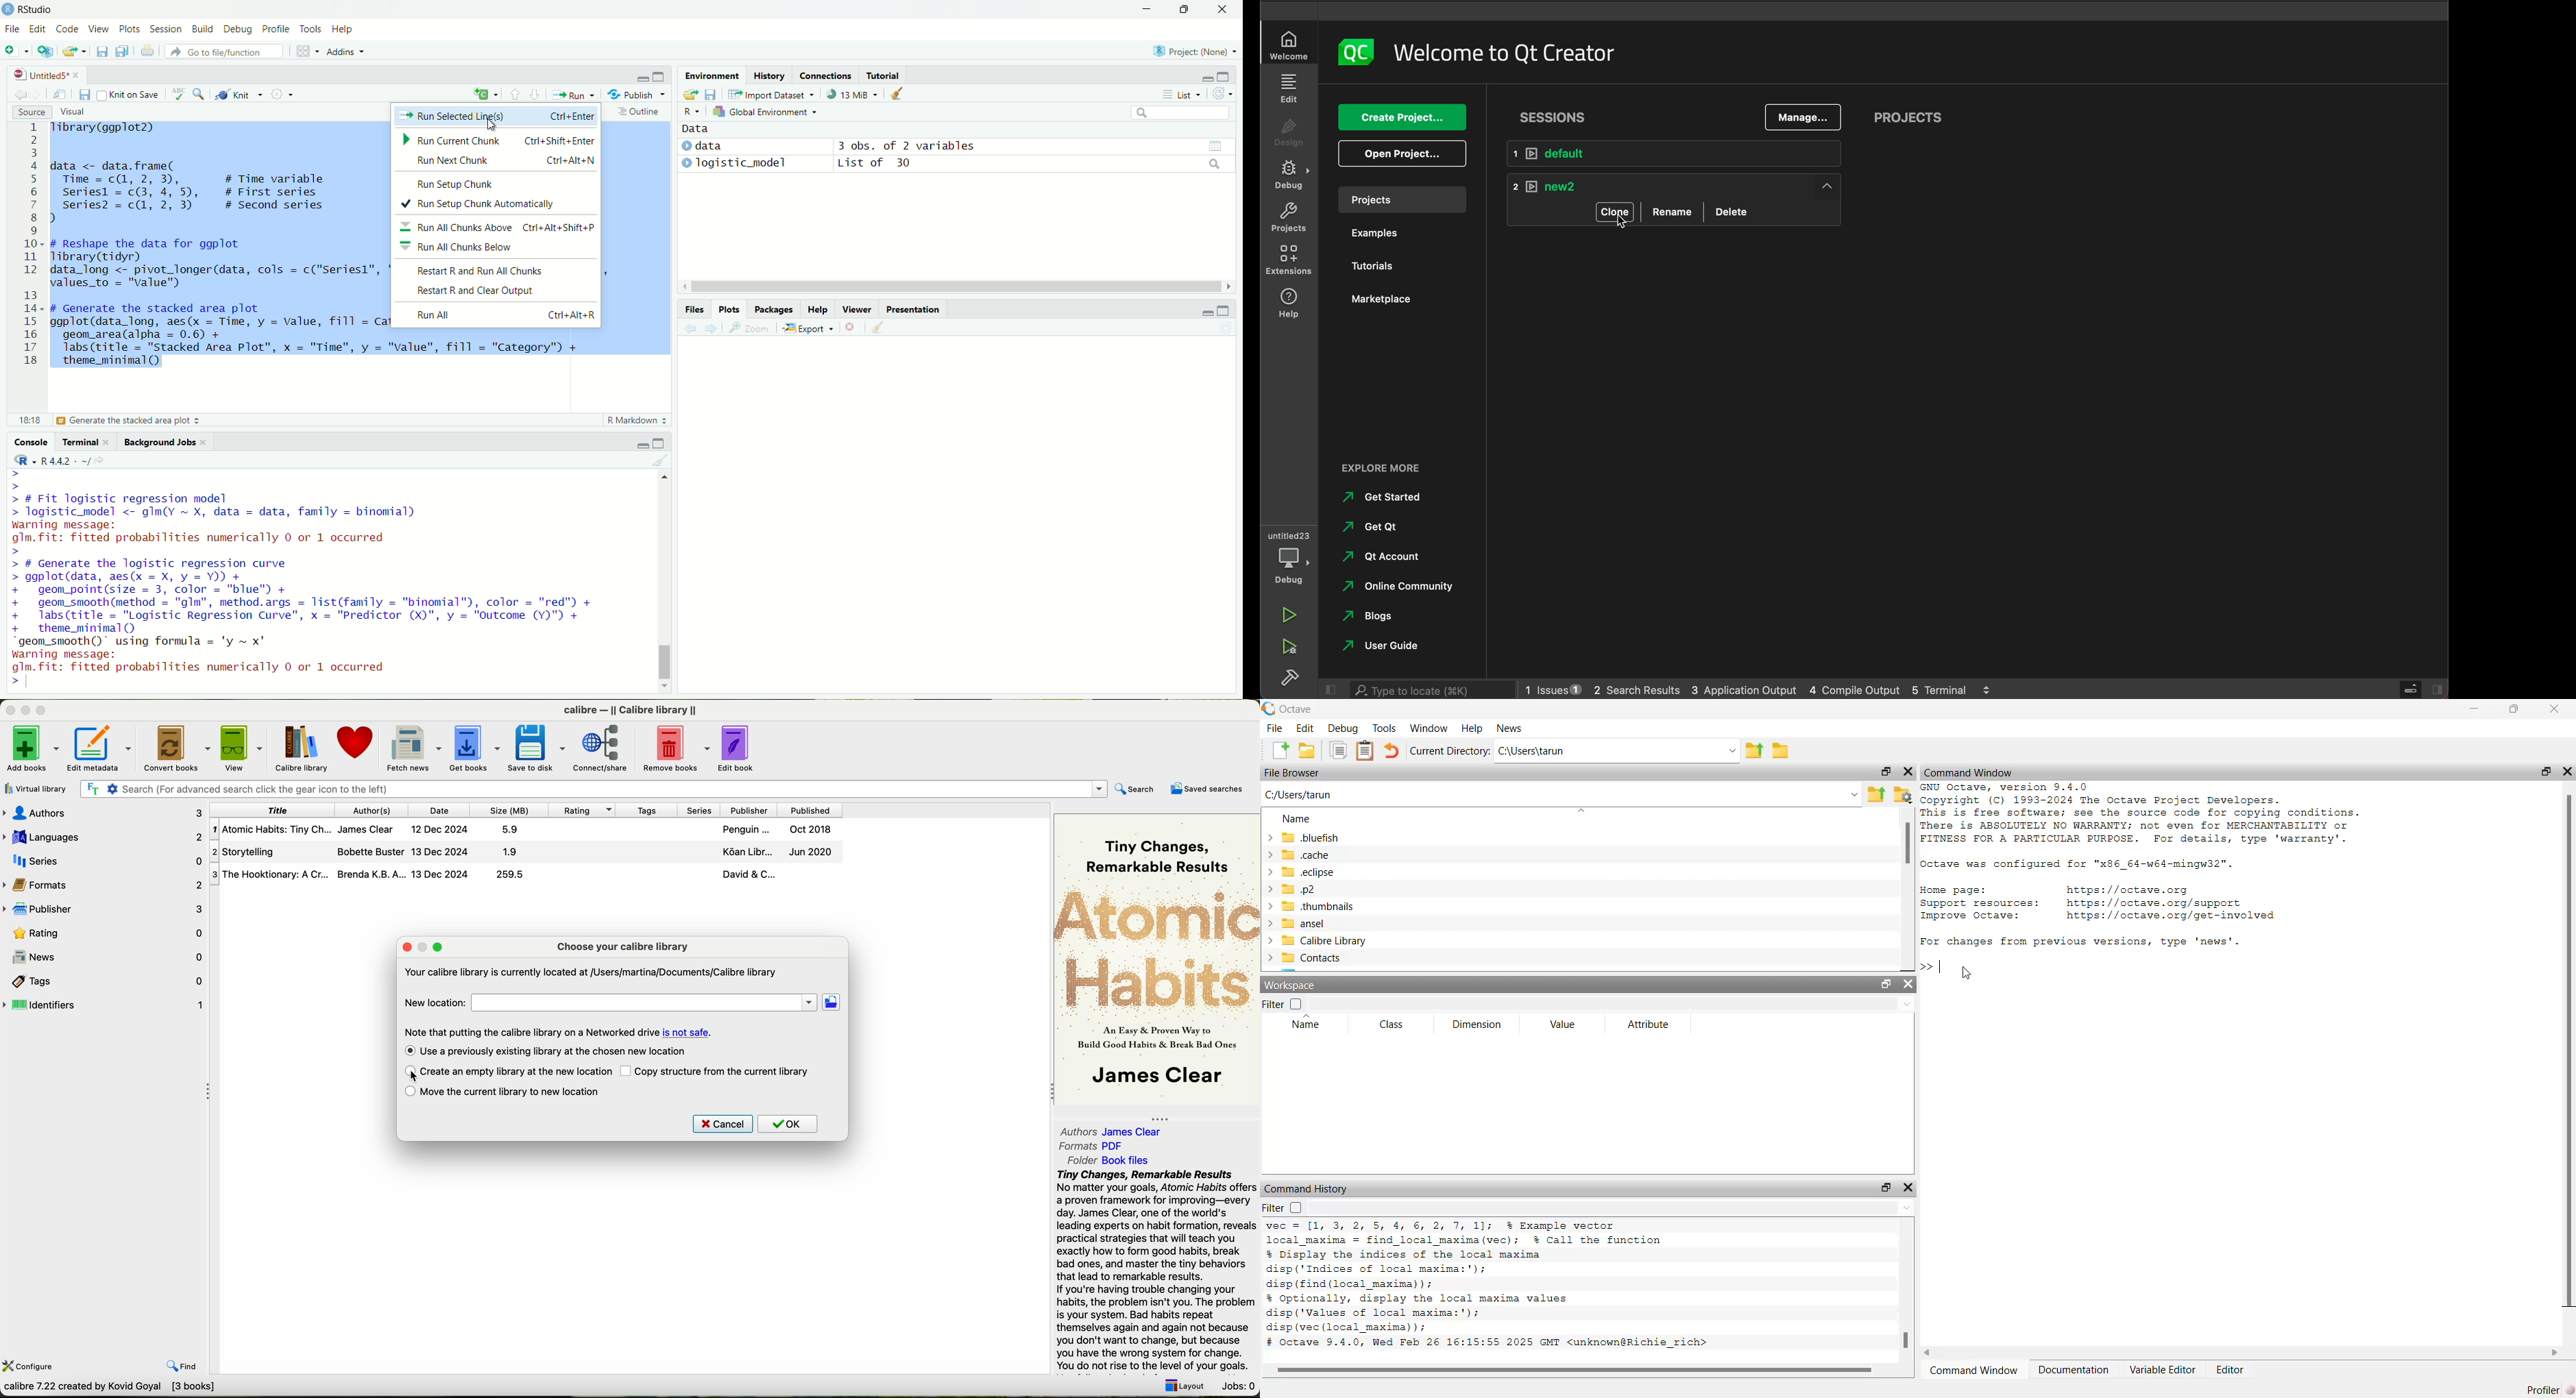 The height and width of the screenshot is (1400, 2576). I want to click on Undock Widget, so click(1884, 984).